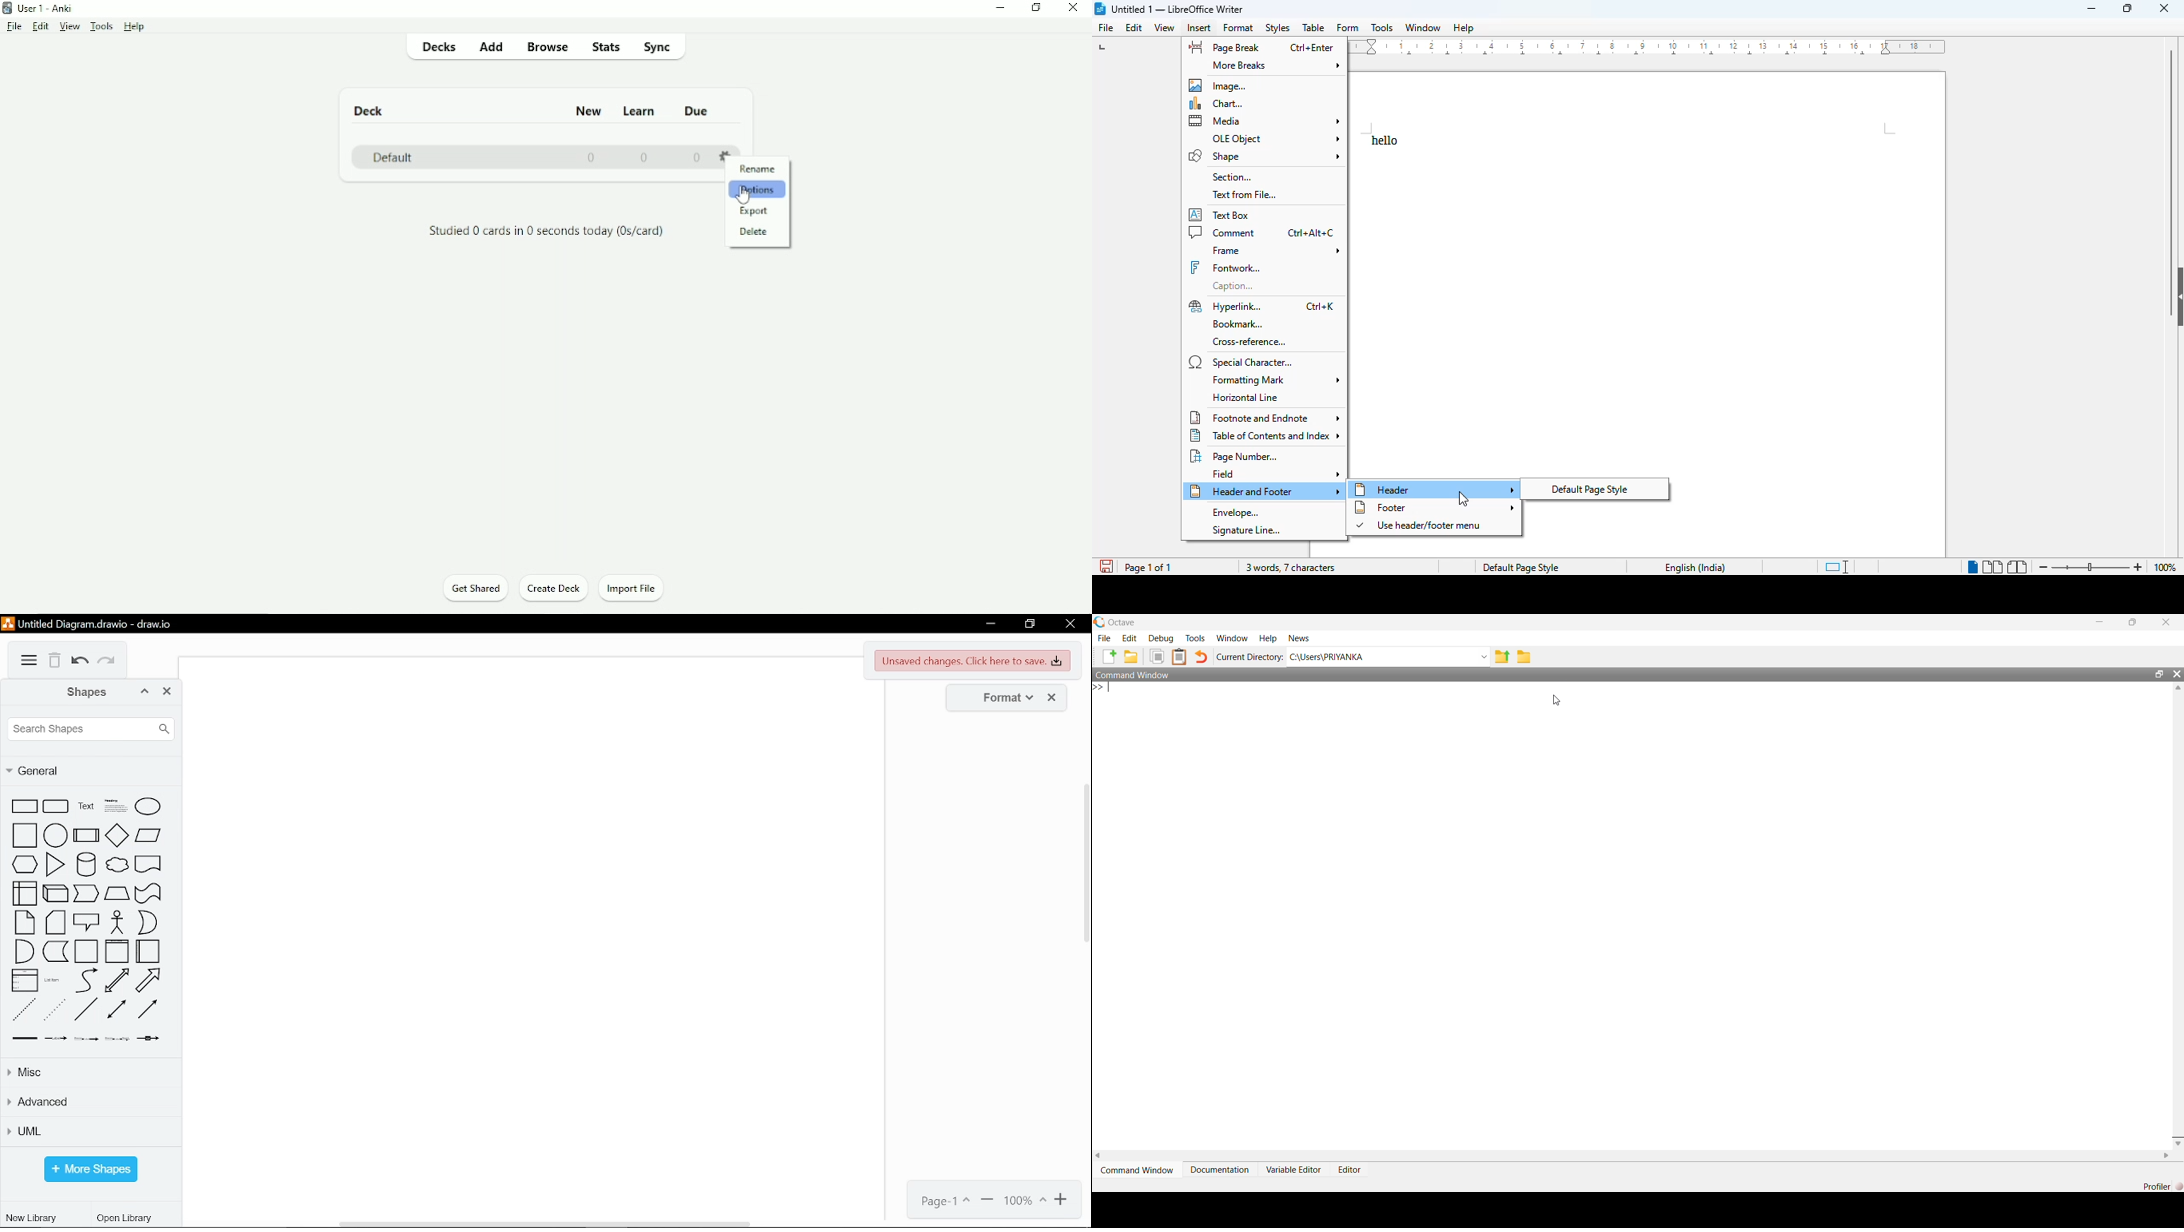 The height and width of the screenshot is (1232, 2184). I want to click on curve, so click(84, 981).